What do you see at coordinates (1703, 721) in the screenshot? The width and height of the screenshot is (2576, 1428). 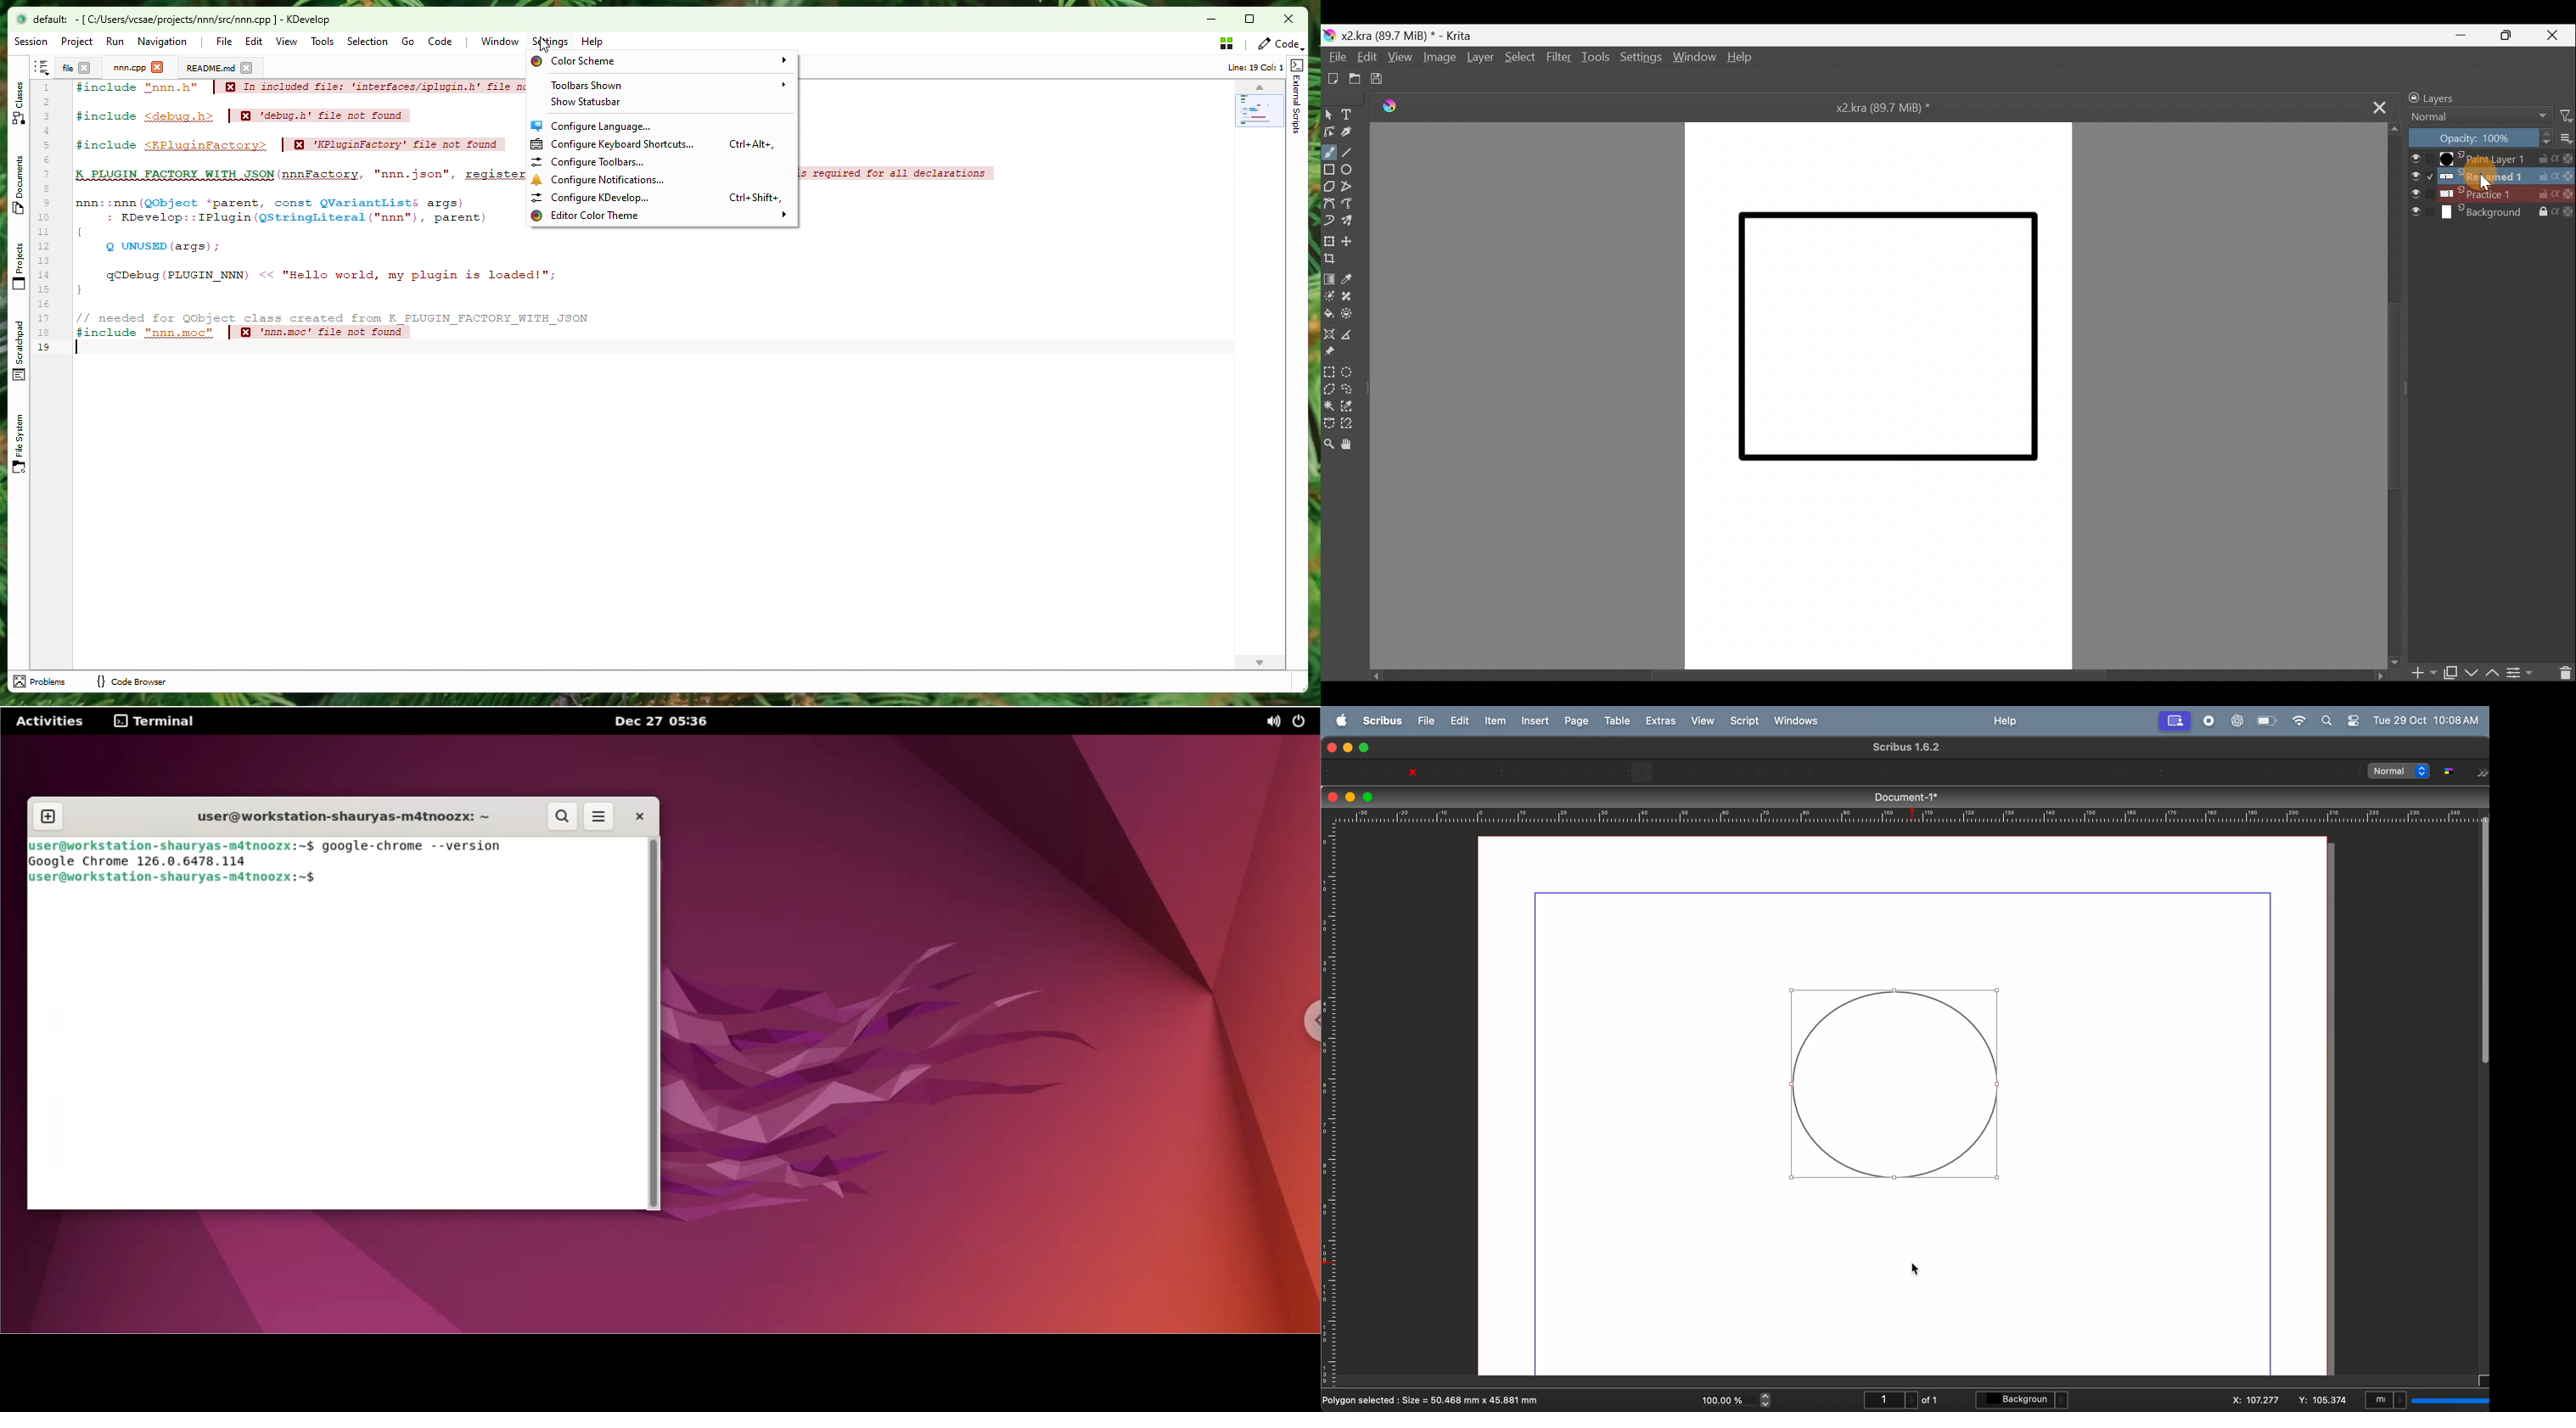 I see `view` at bounding box center [1703, 721].